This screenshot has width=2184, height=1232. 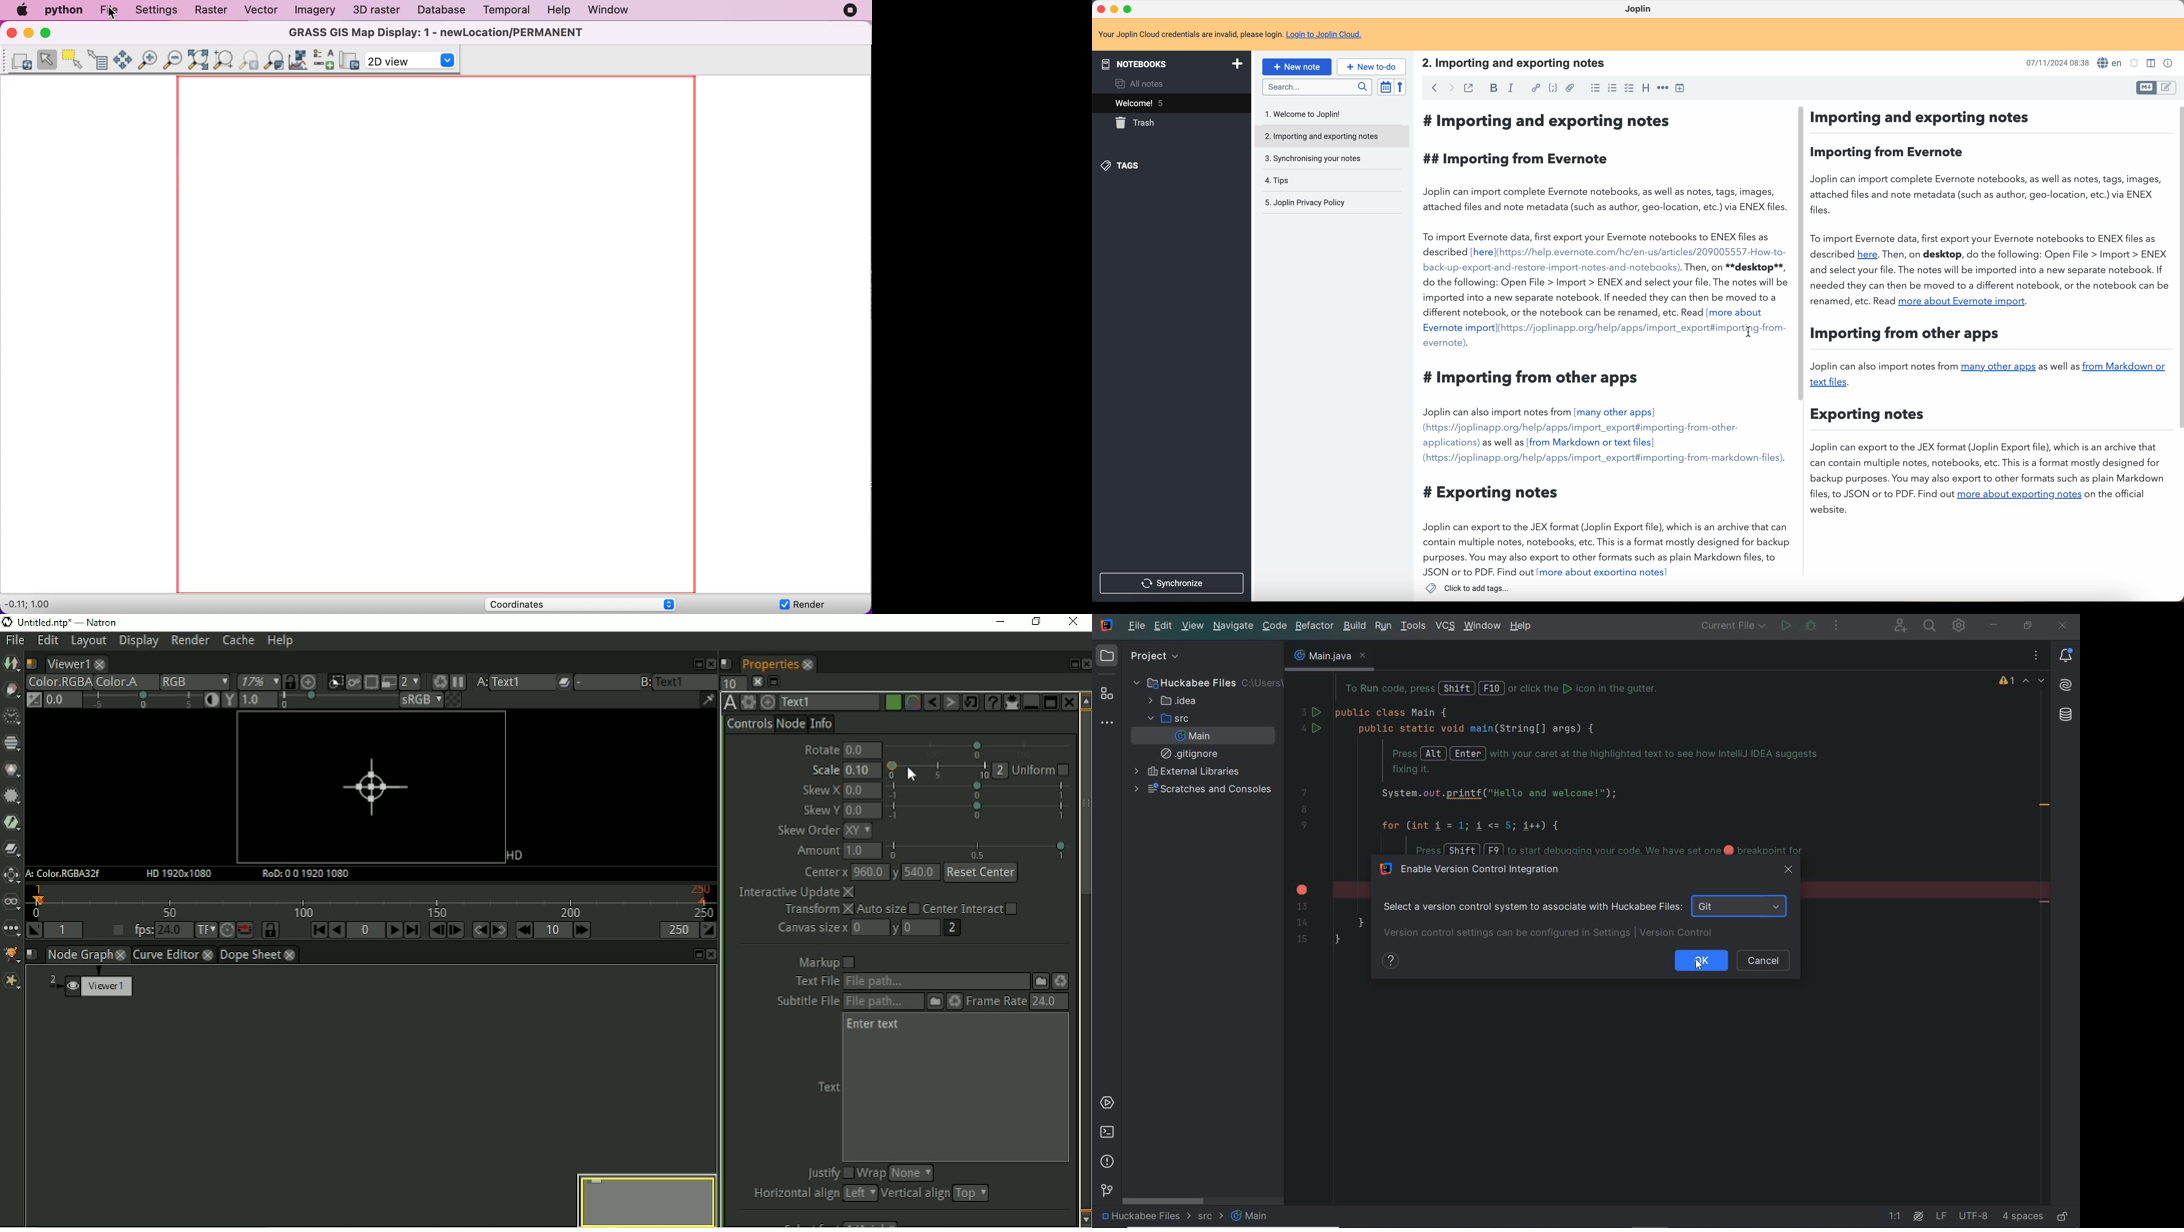 I want to click on reverse sort order, so click(x=1399, y=87).